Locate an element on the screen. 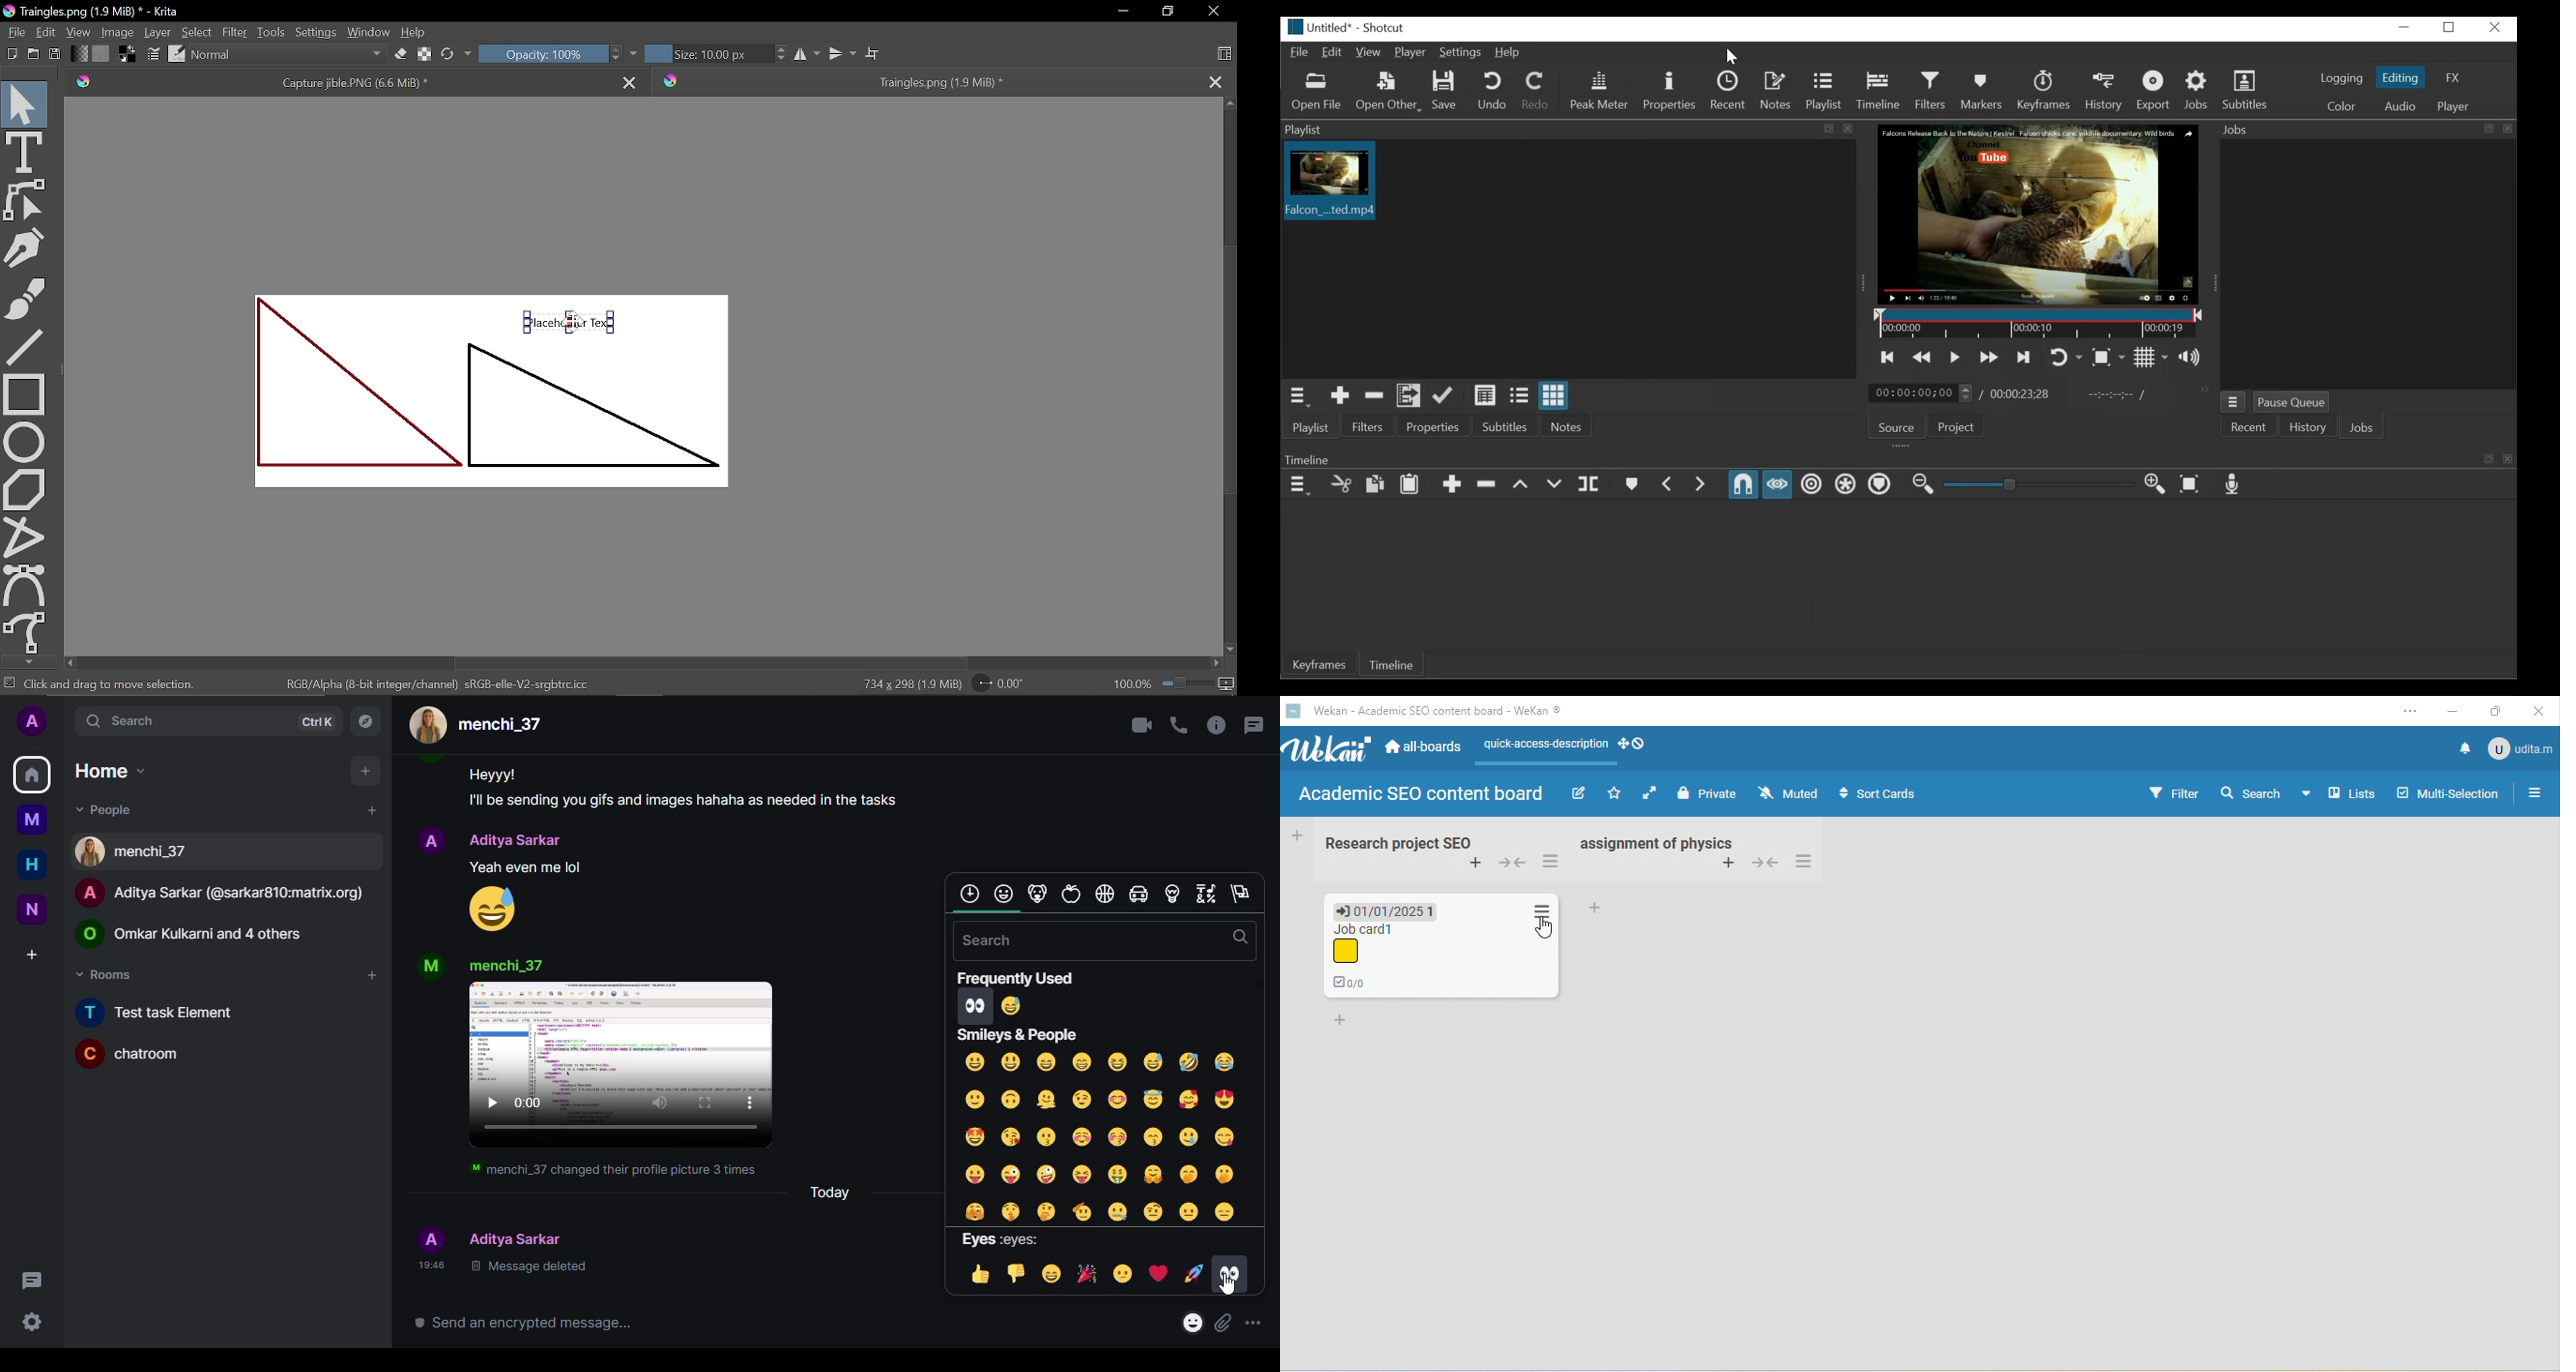  Update is located at coordinates (1445, 397).